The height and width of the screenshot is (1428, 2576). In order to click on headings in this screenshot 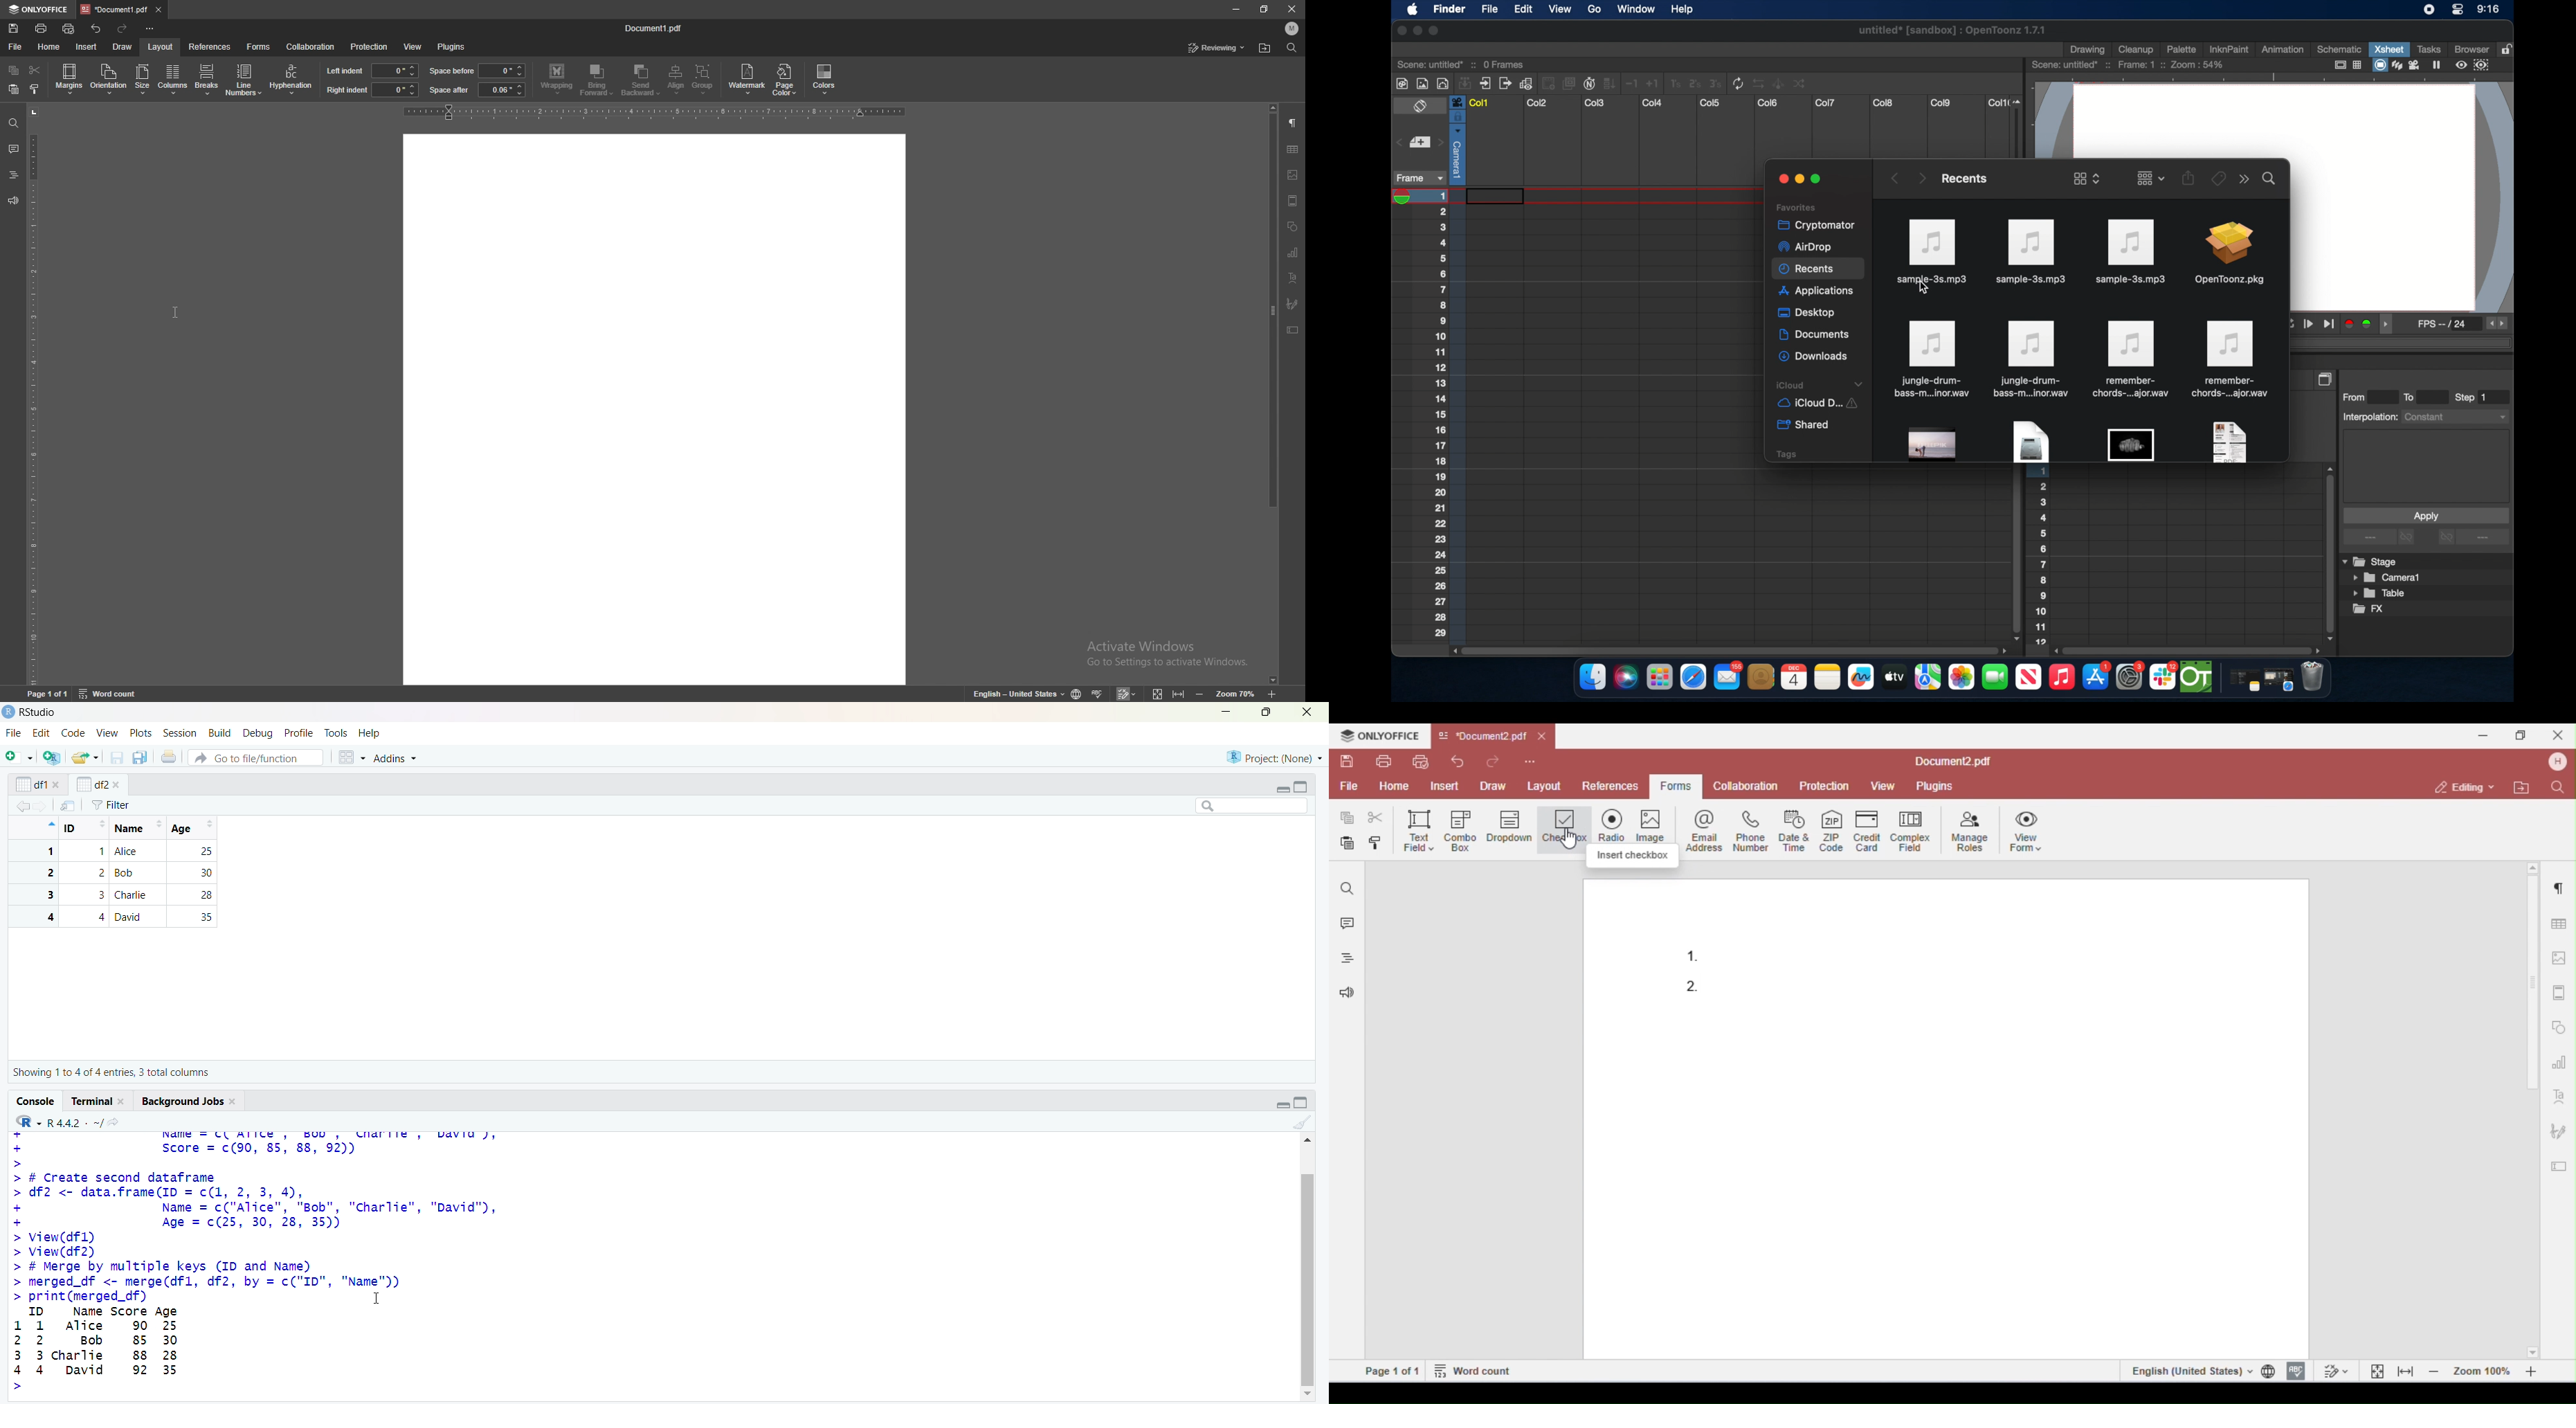, I will do `click(13, 175)`.